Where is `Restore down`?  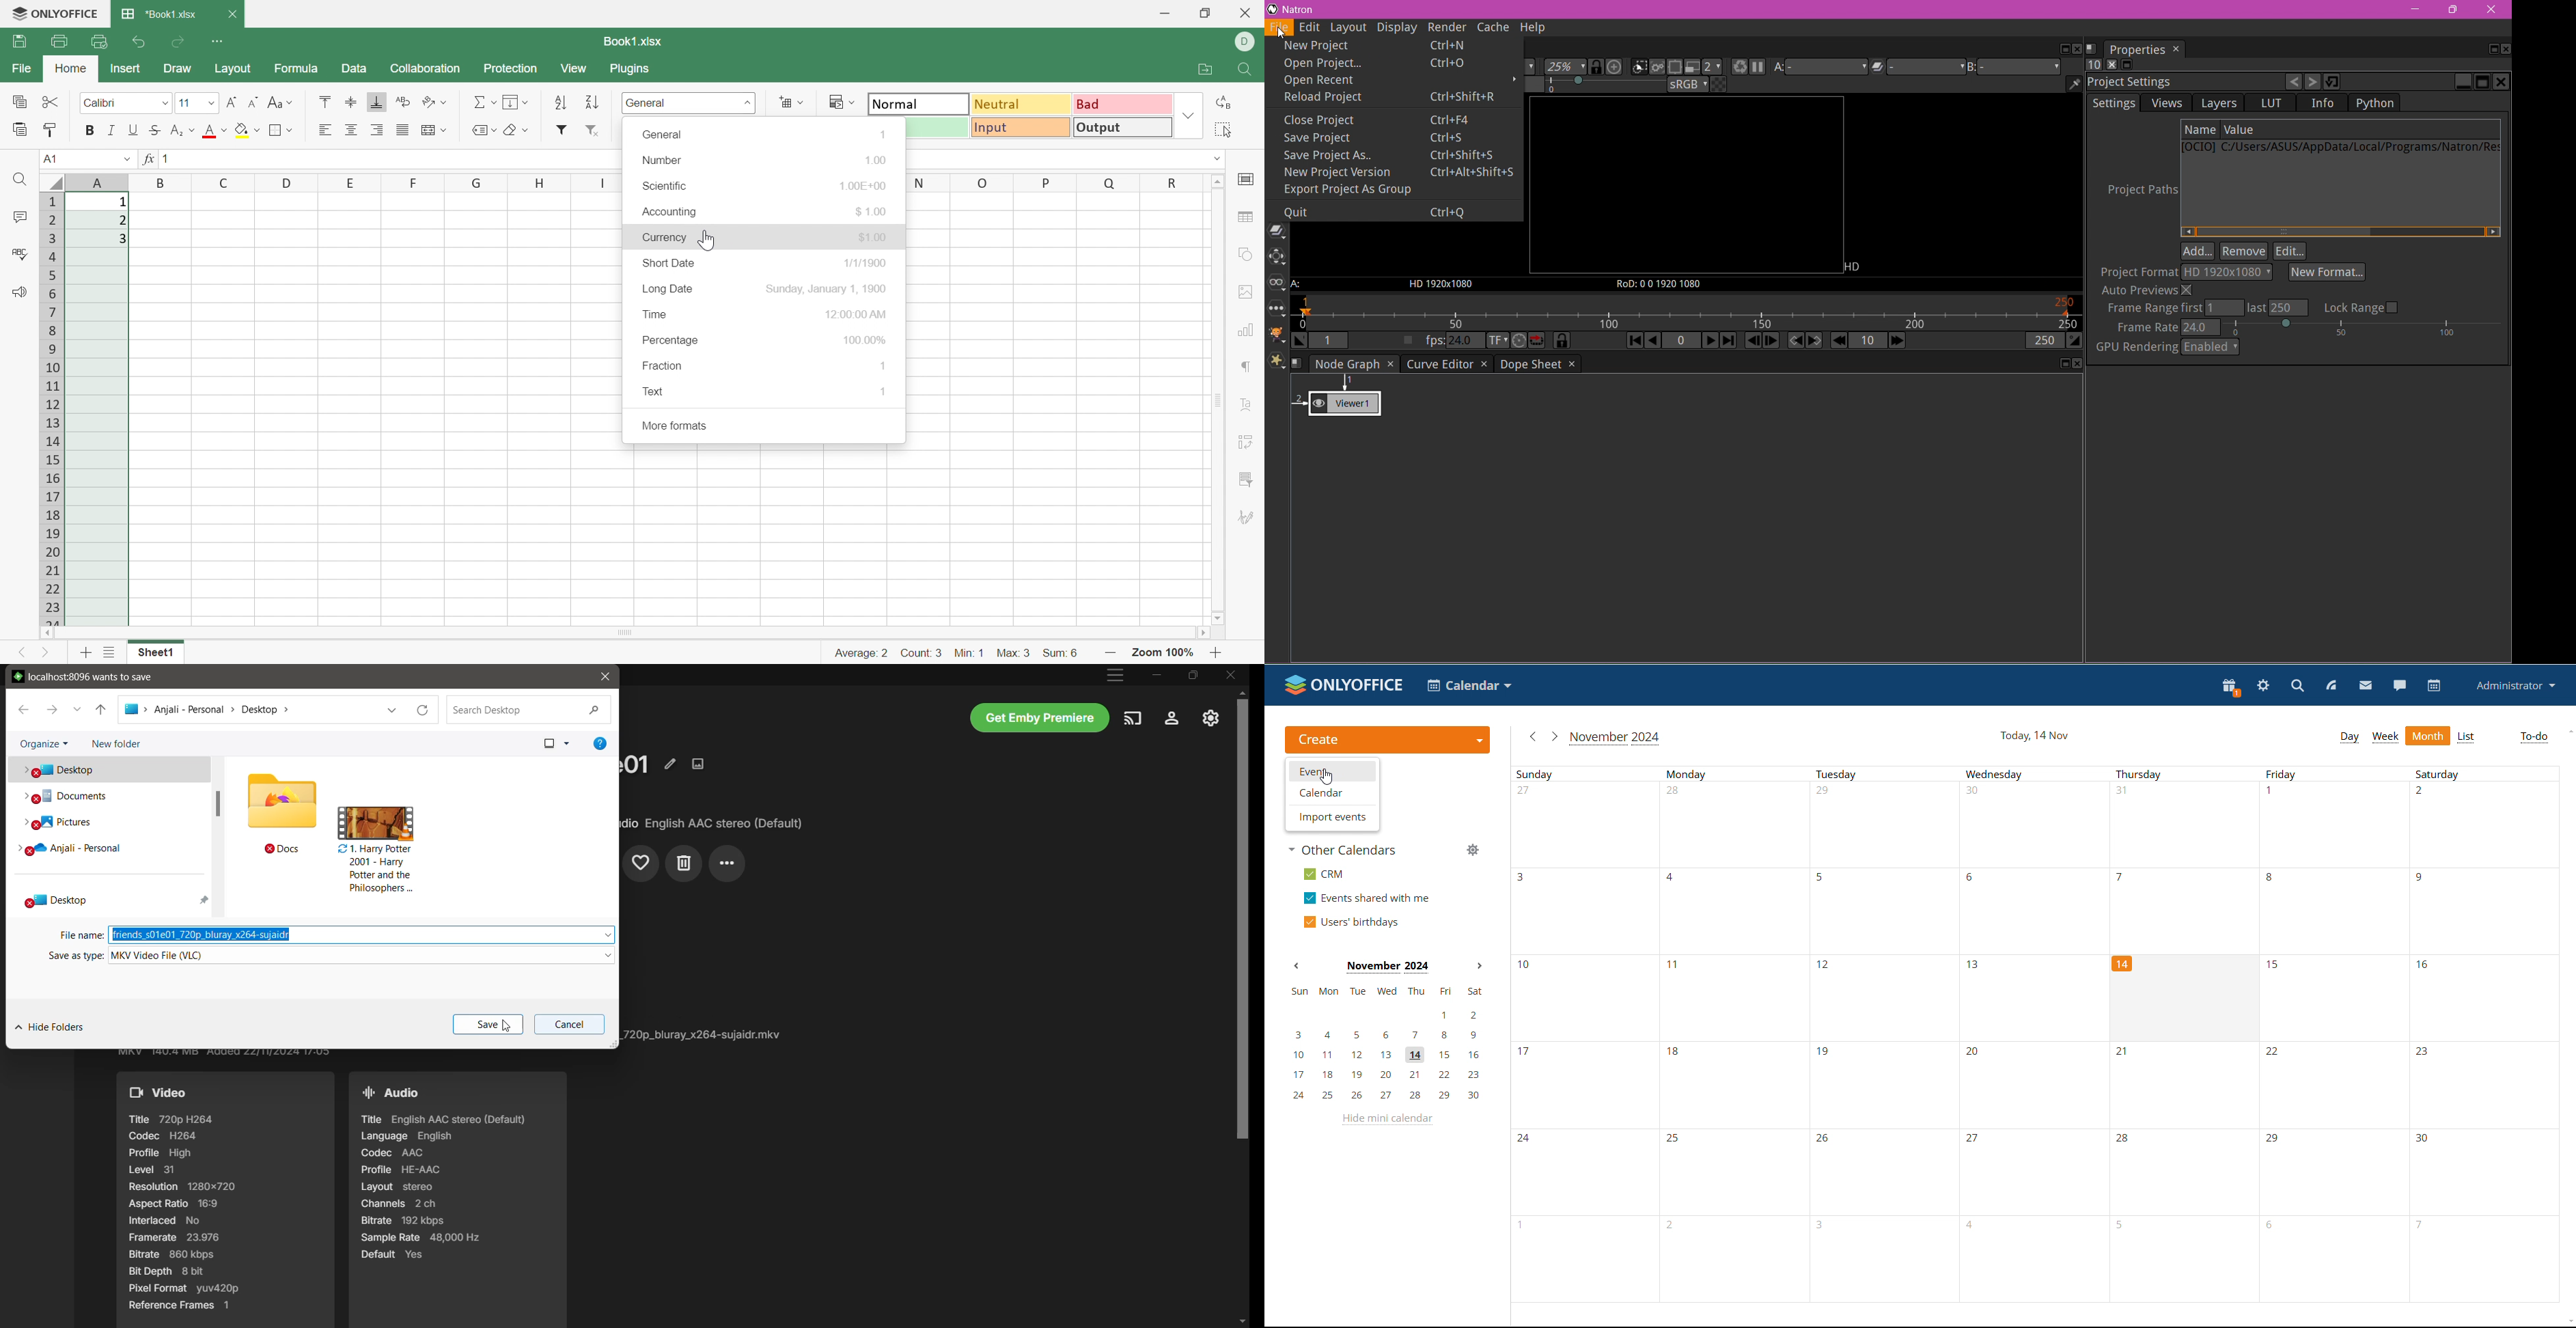
Restore down is located at coordinates (1205, 14).